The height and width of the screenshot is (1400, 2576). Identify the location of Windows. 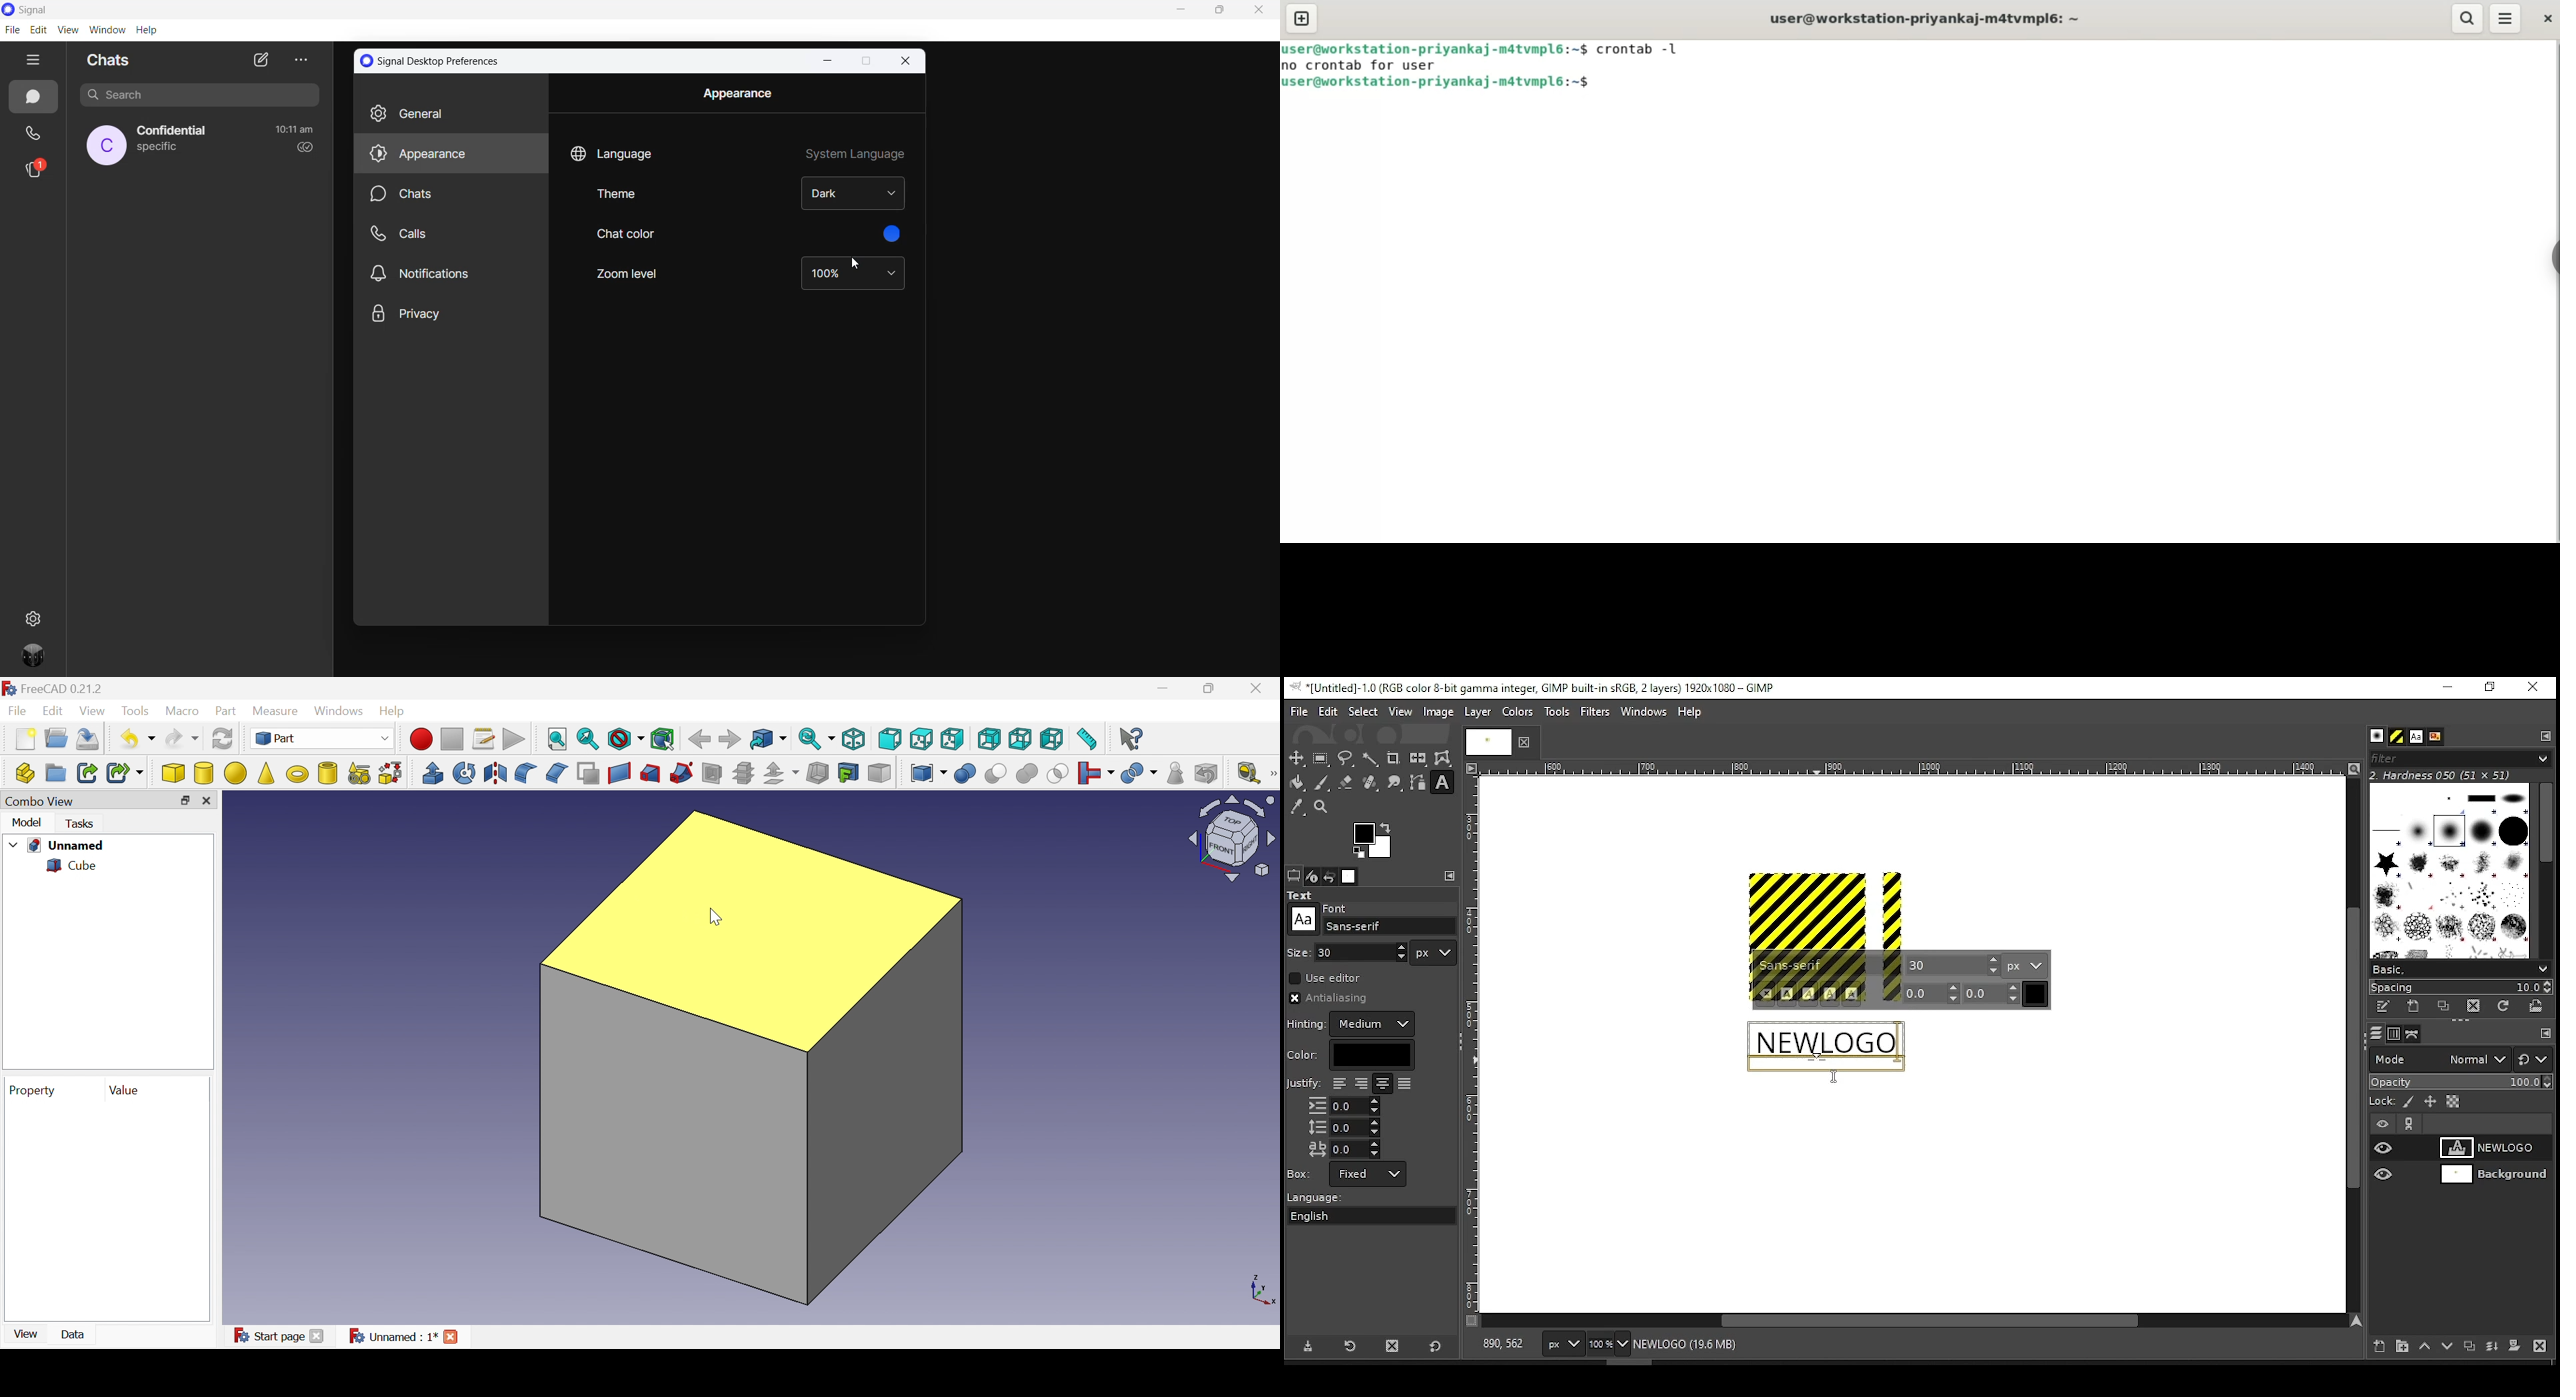
(341, 710).